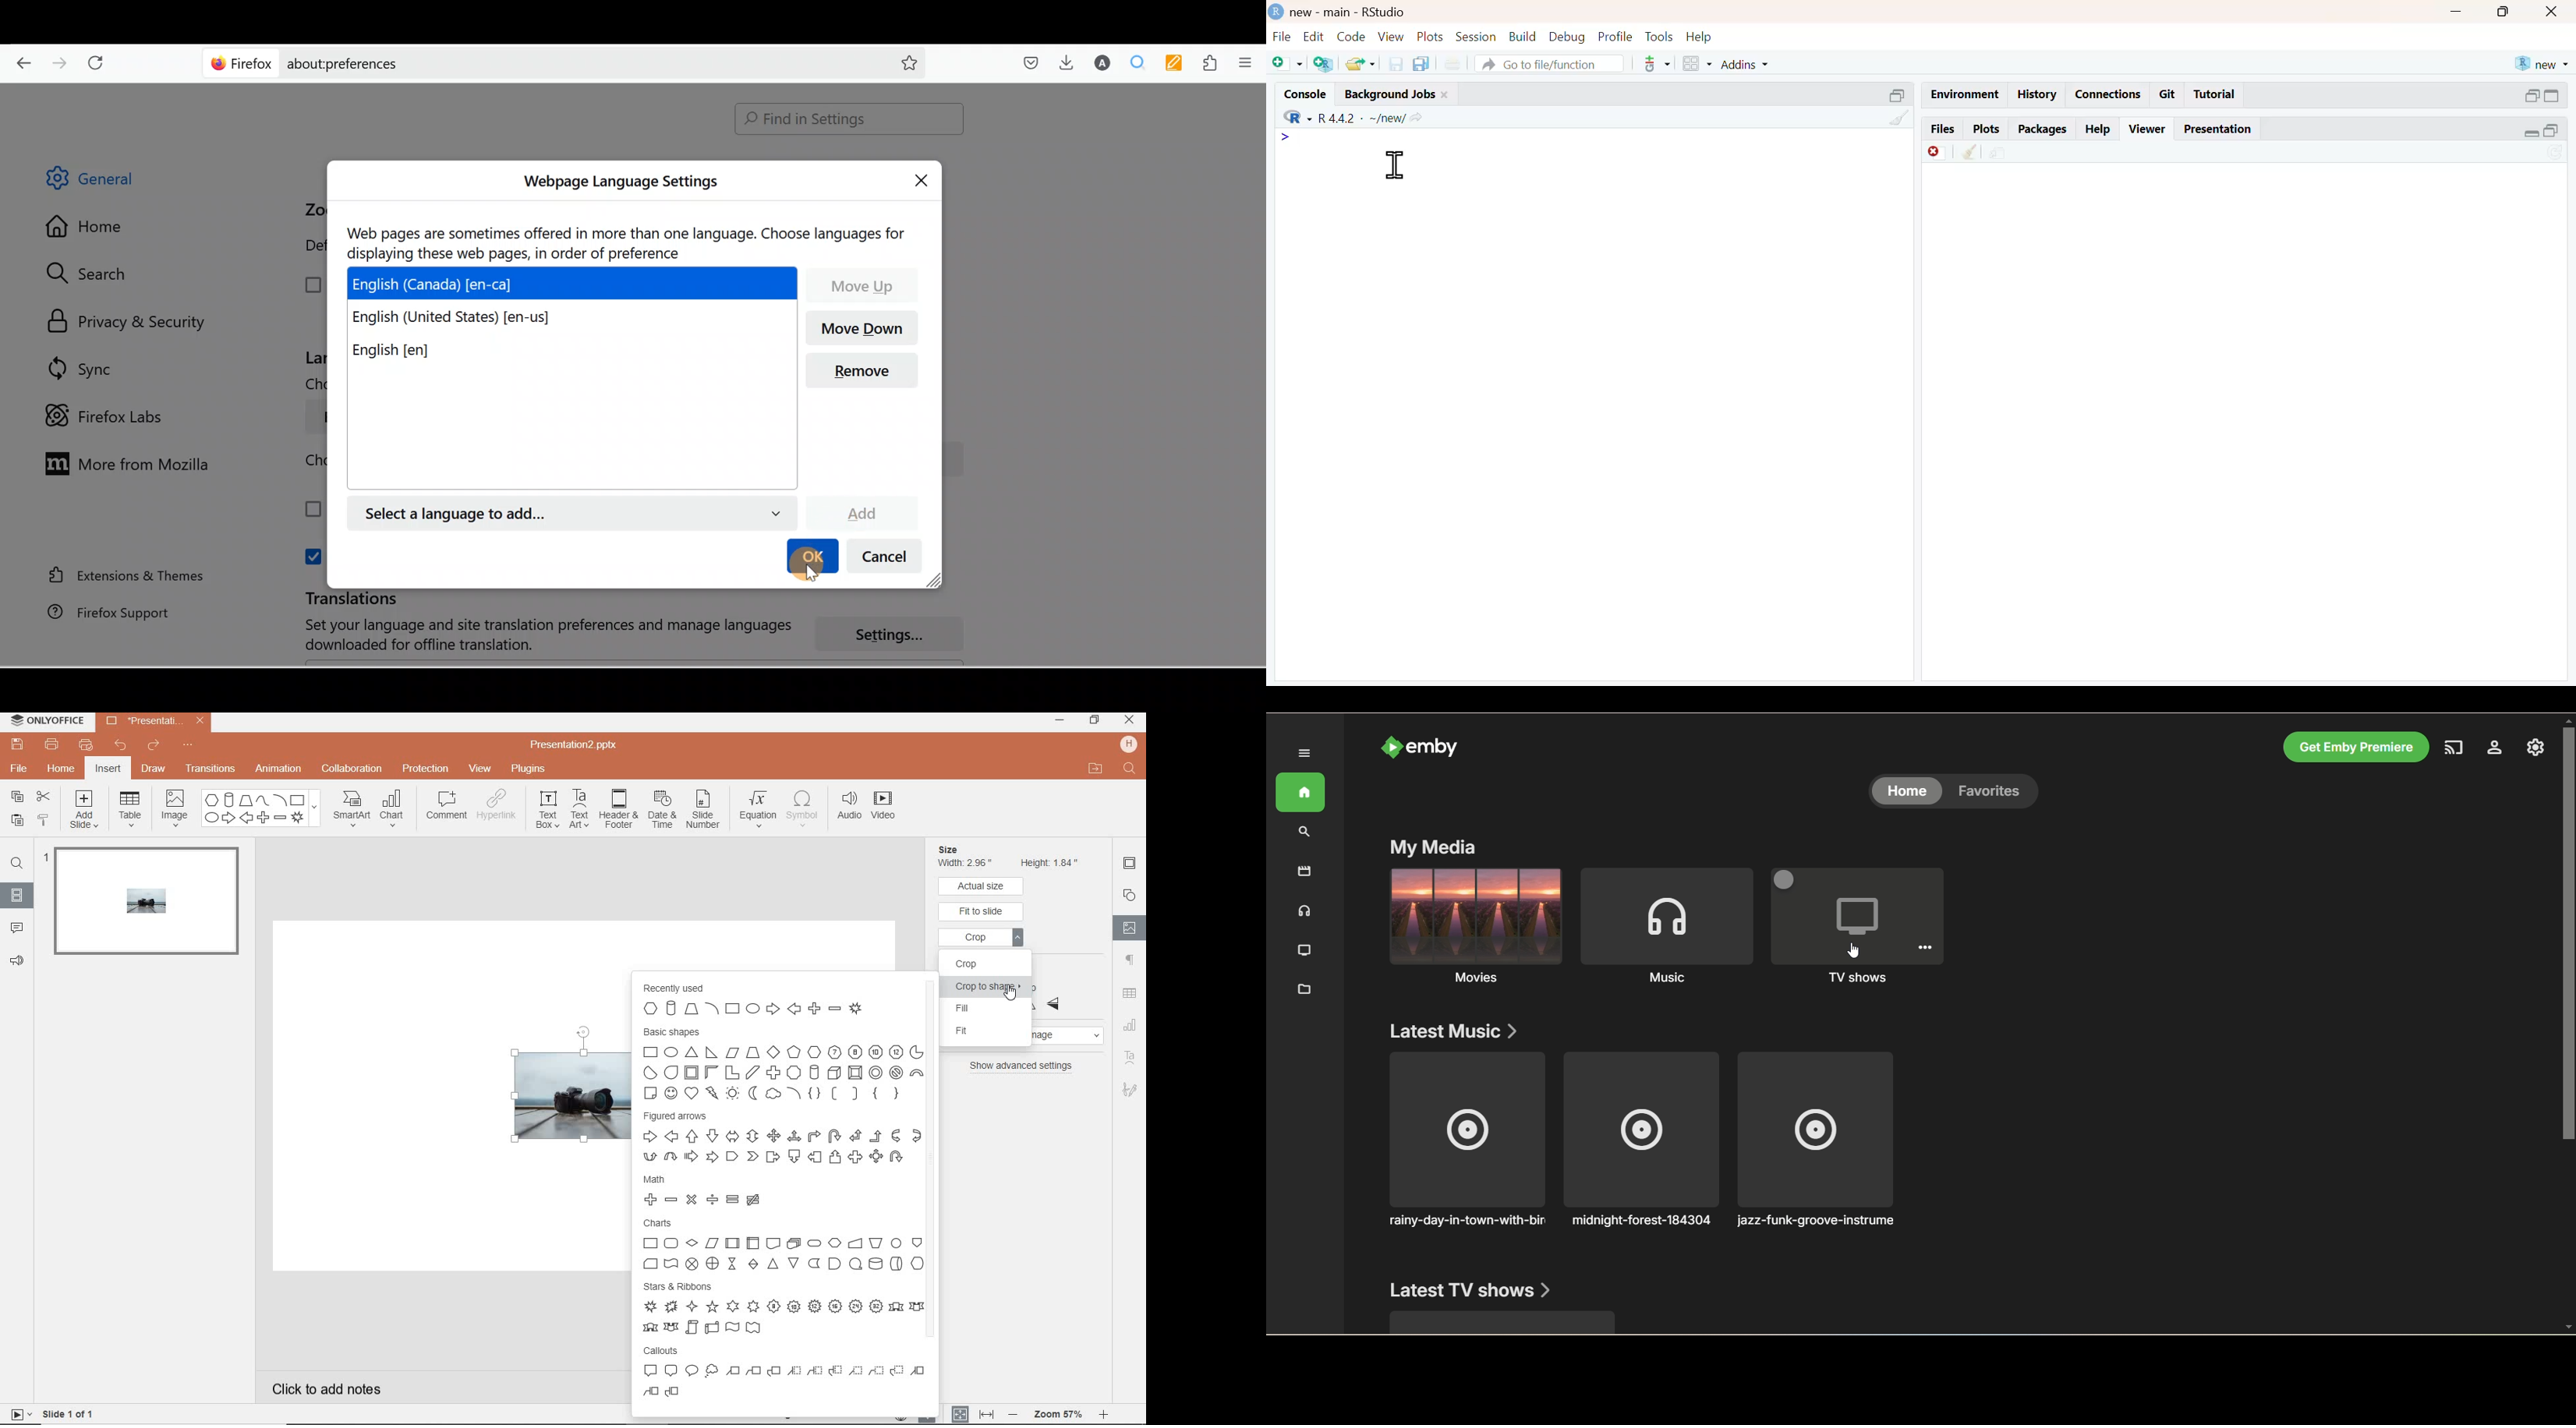 This screenshot has height=1428, width=2576. What do you see at coordinates (1063, 721) in the screenshot?
I see `minimize` at bounding box center [1063, 721].